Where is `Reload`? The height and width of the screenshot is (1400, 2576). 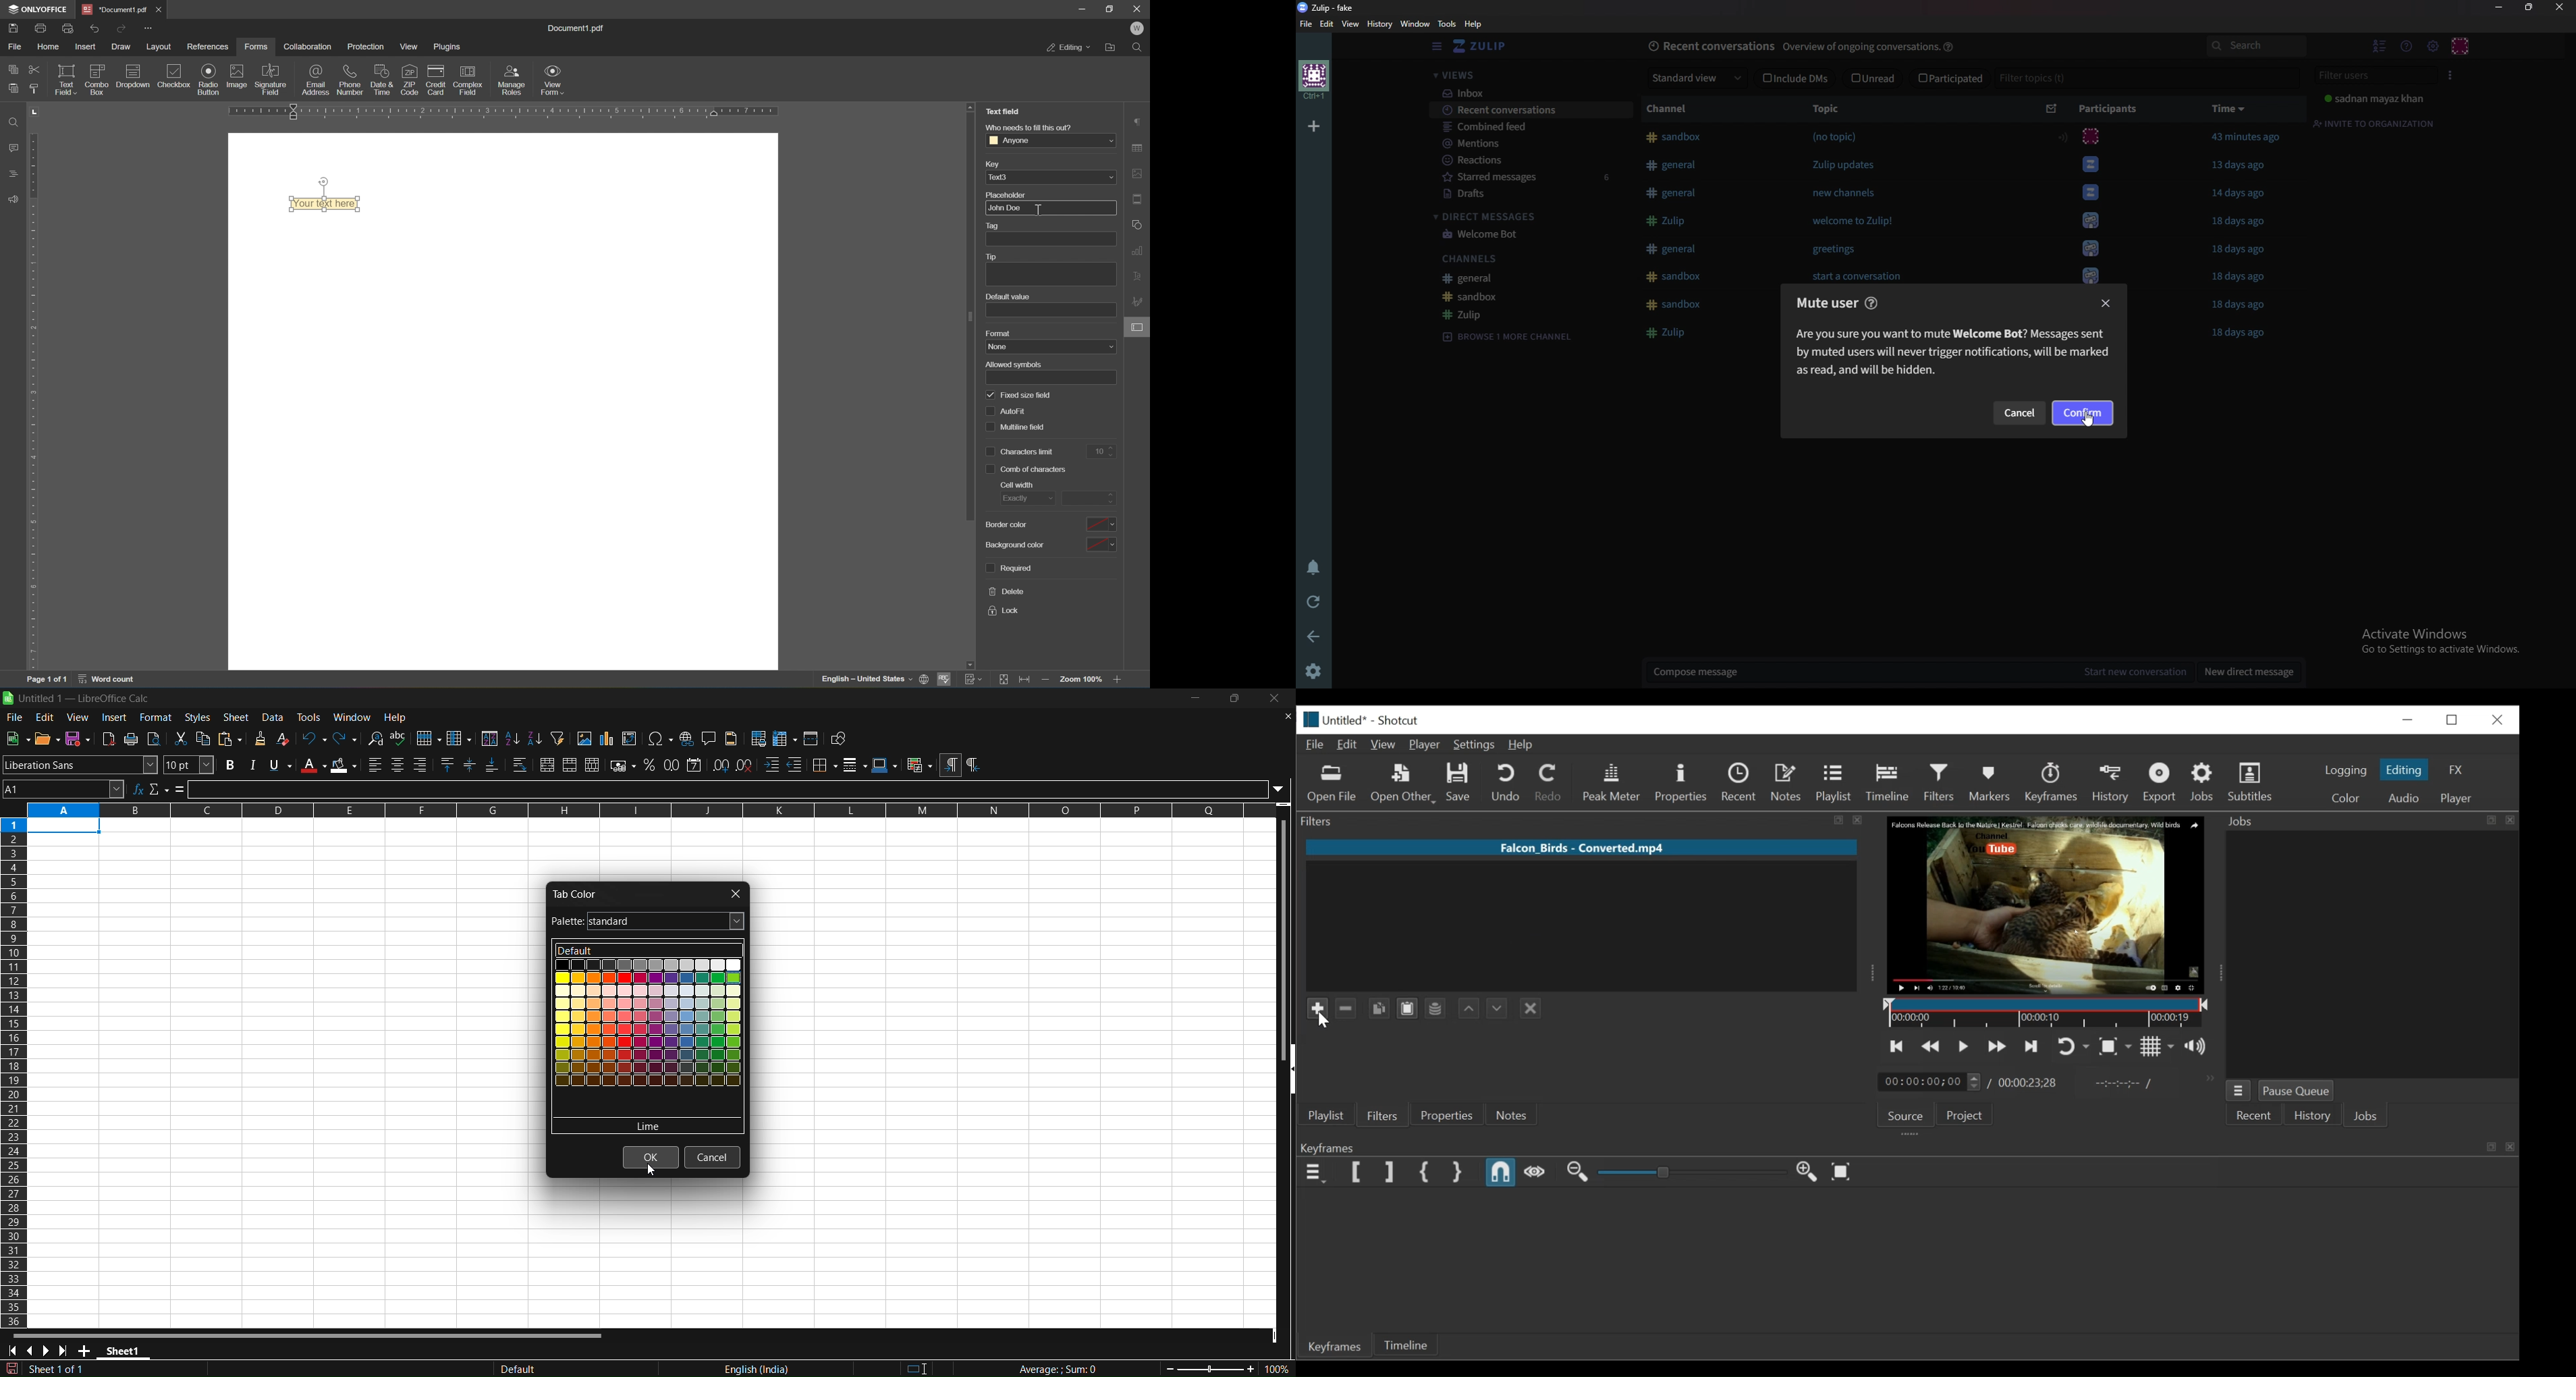
Reload is located at coordinates (1310, 600).